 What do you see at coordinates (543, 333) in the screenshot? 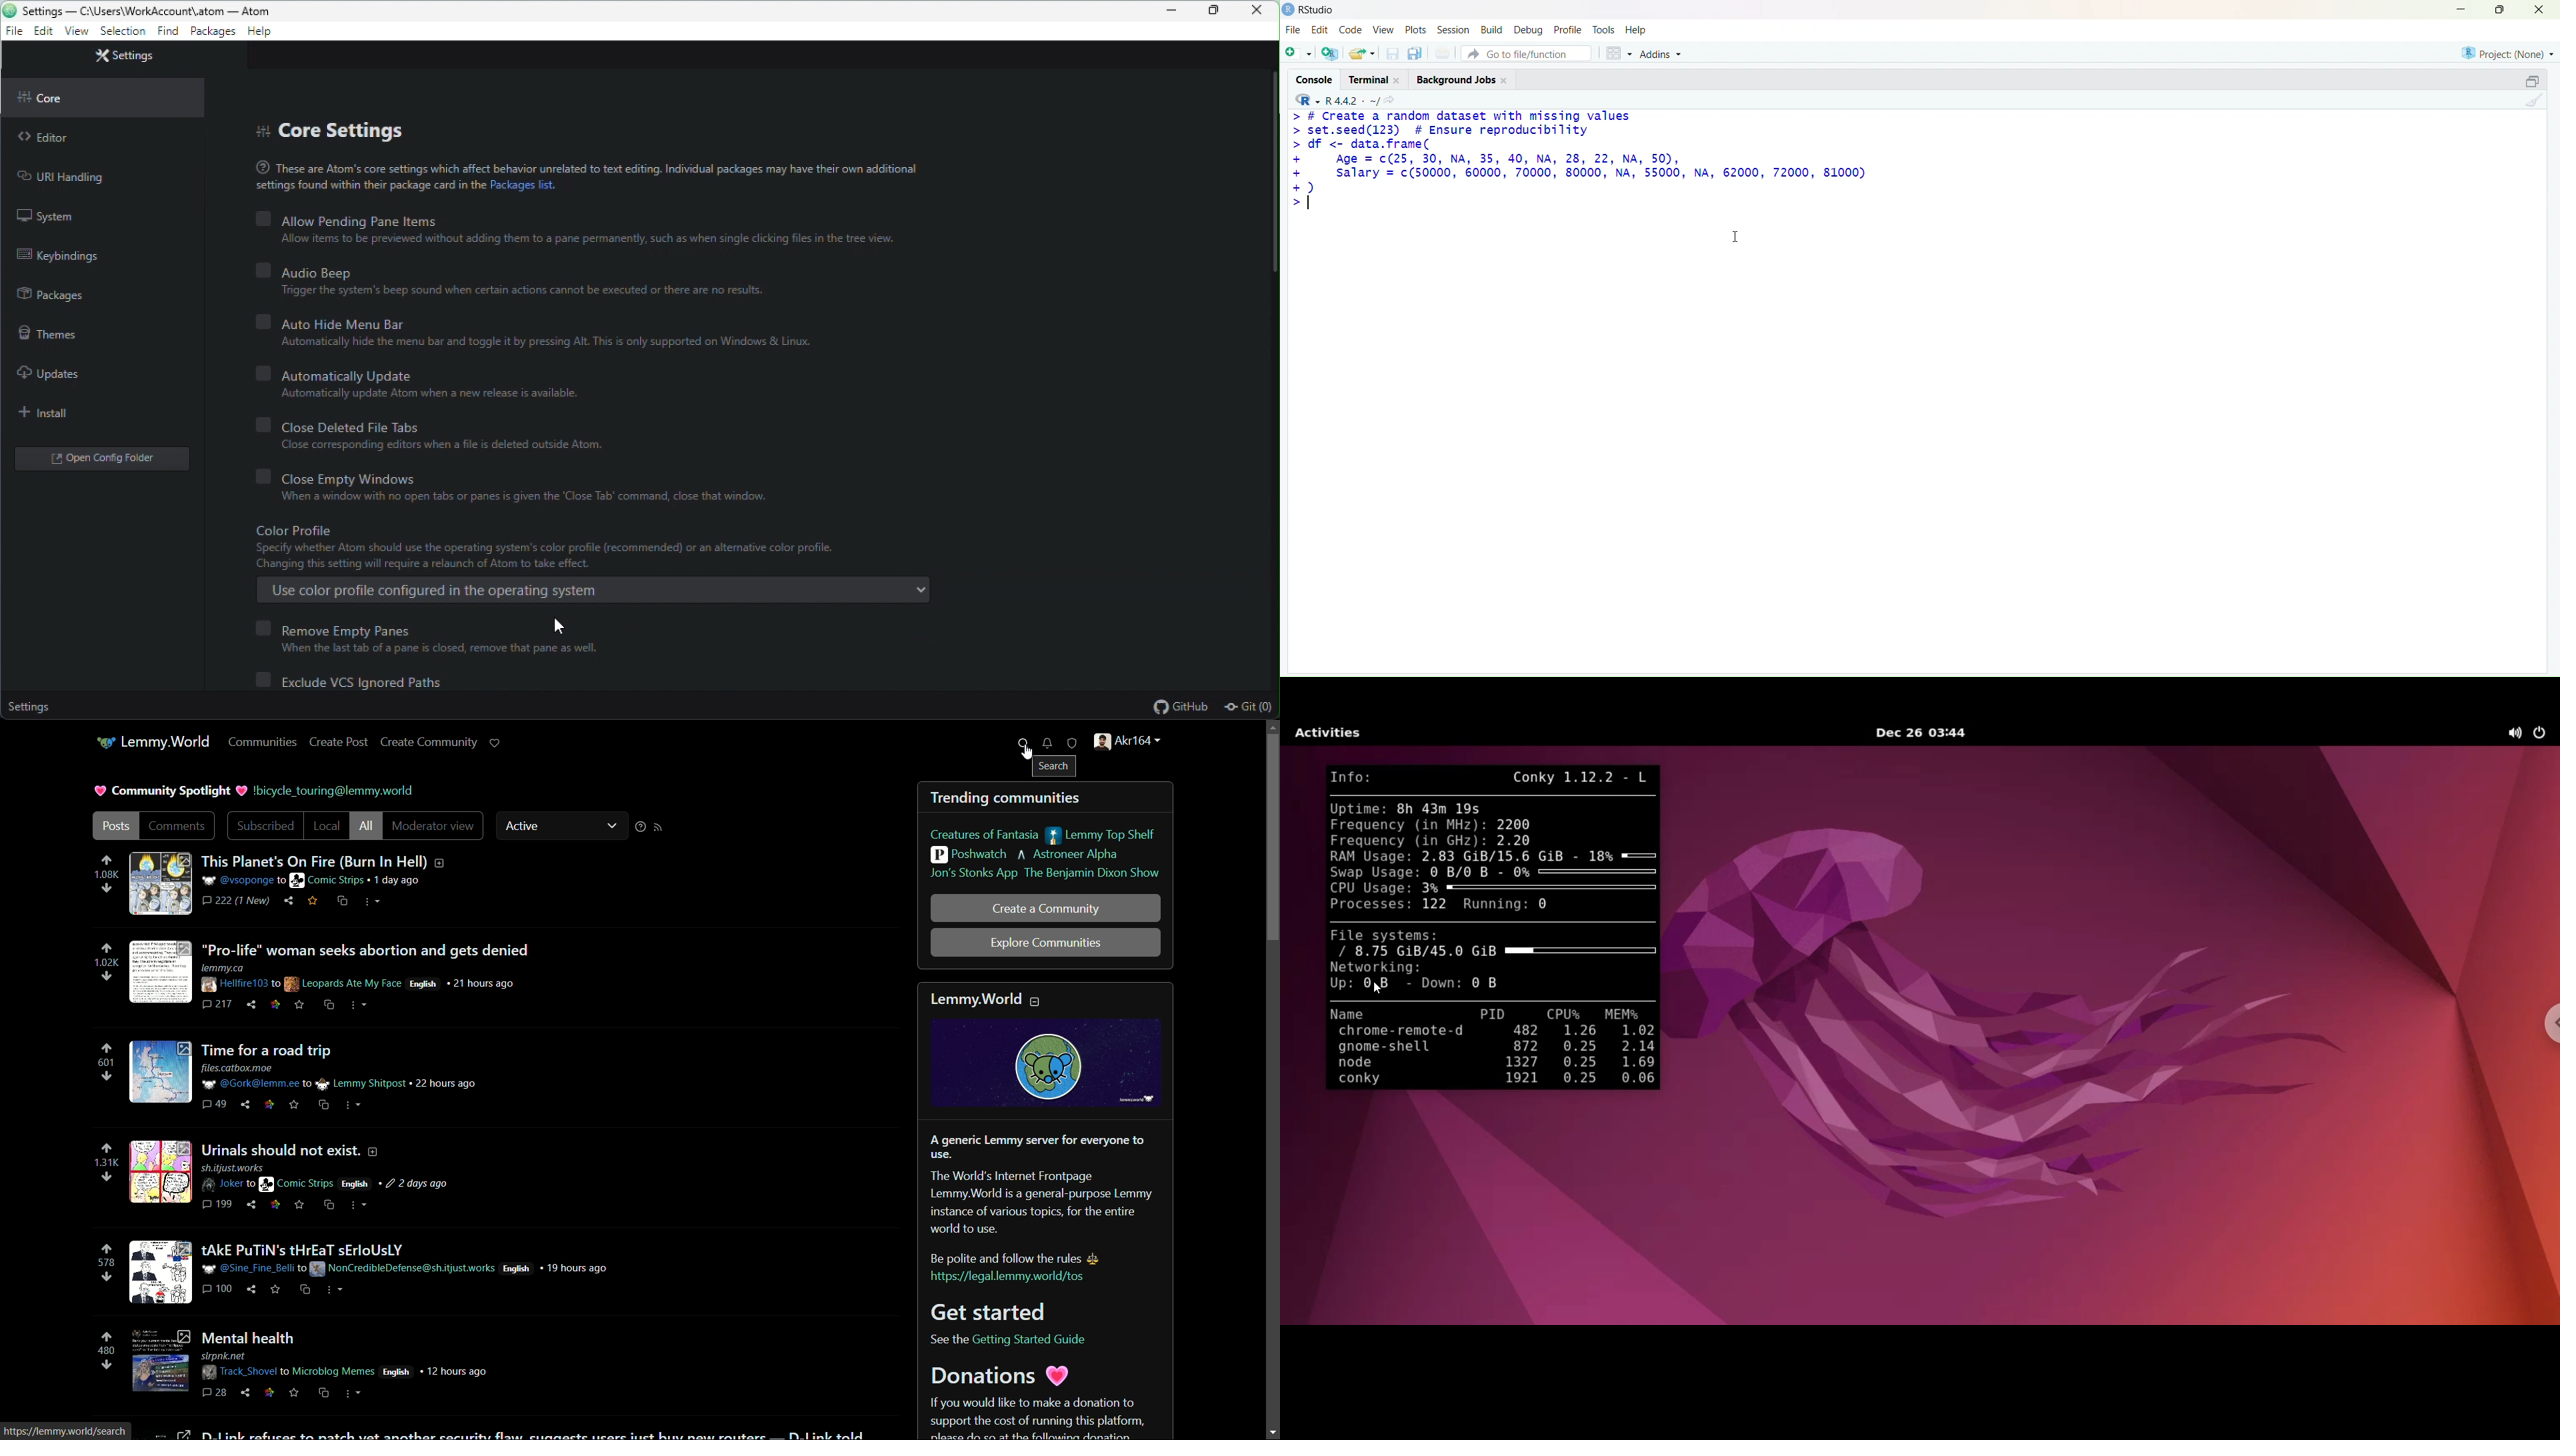
I see `Auto hide menu bar` at bounding box center [543, 333].